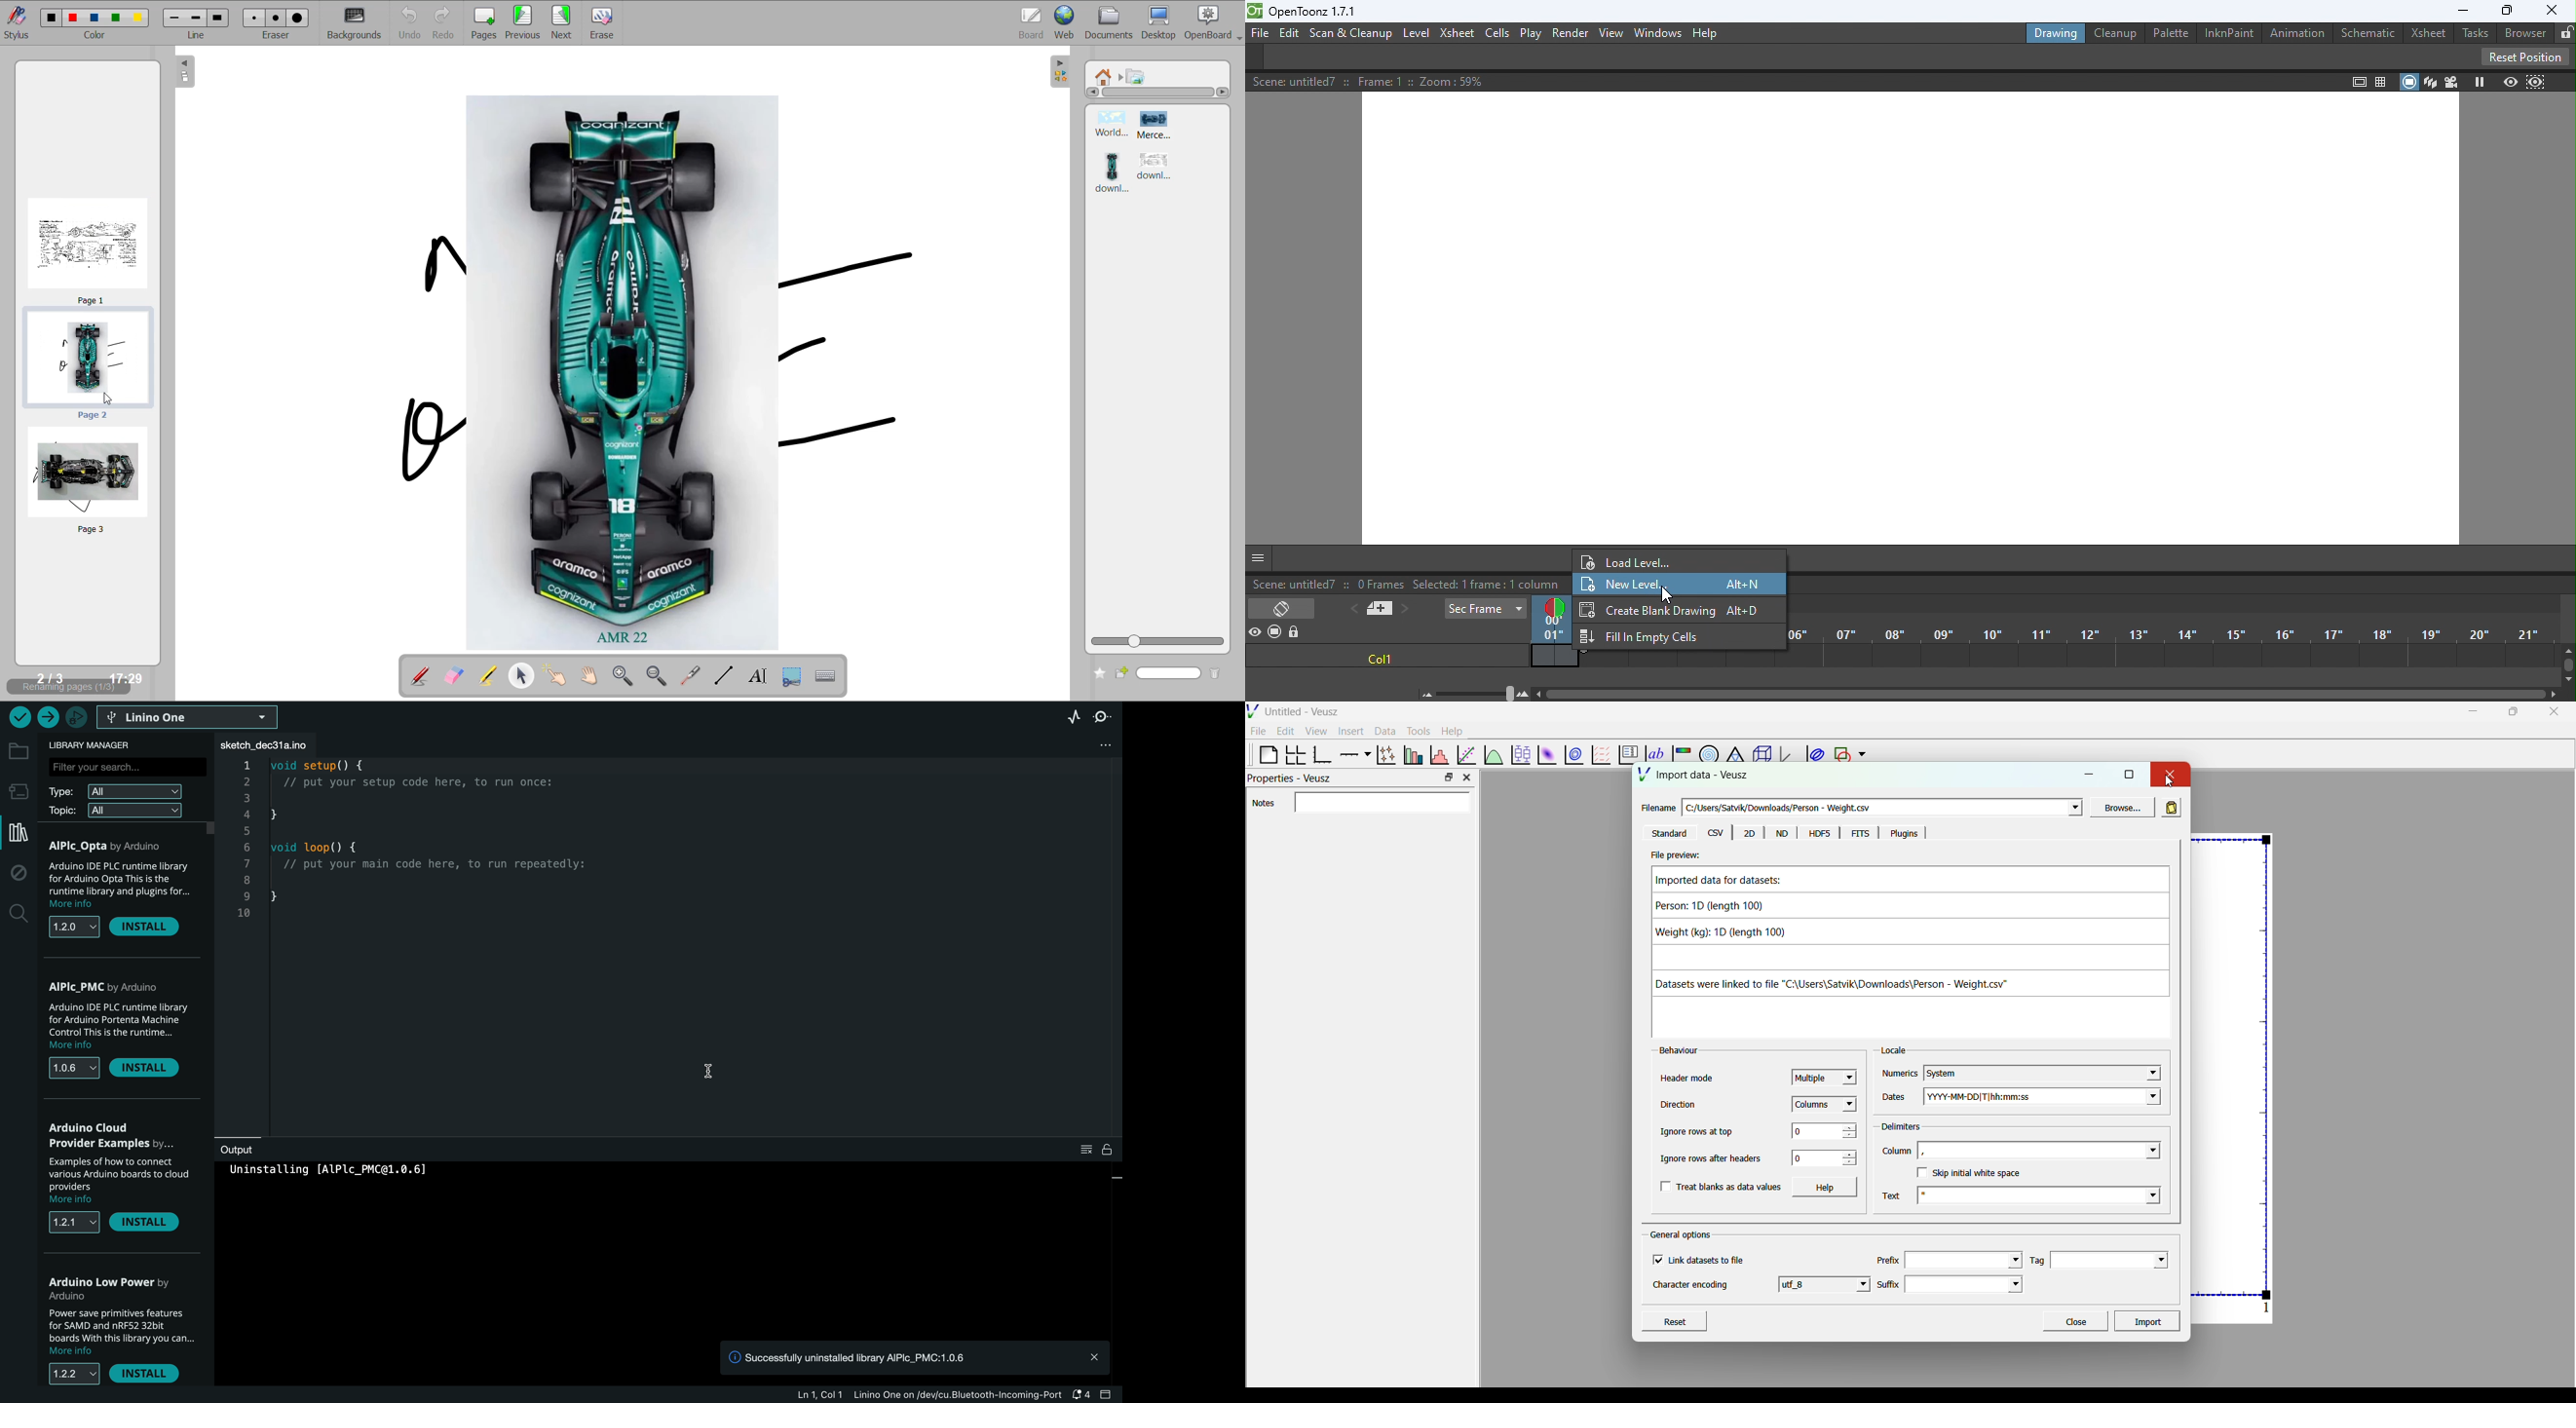 Image resolution: width=2576 pixels, height=1428 pixels. I want to click on Up, so click(2161, 874).